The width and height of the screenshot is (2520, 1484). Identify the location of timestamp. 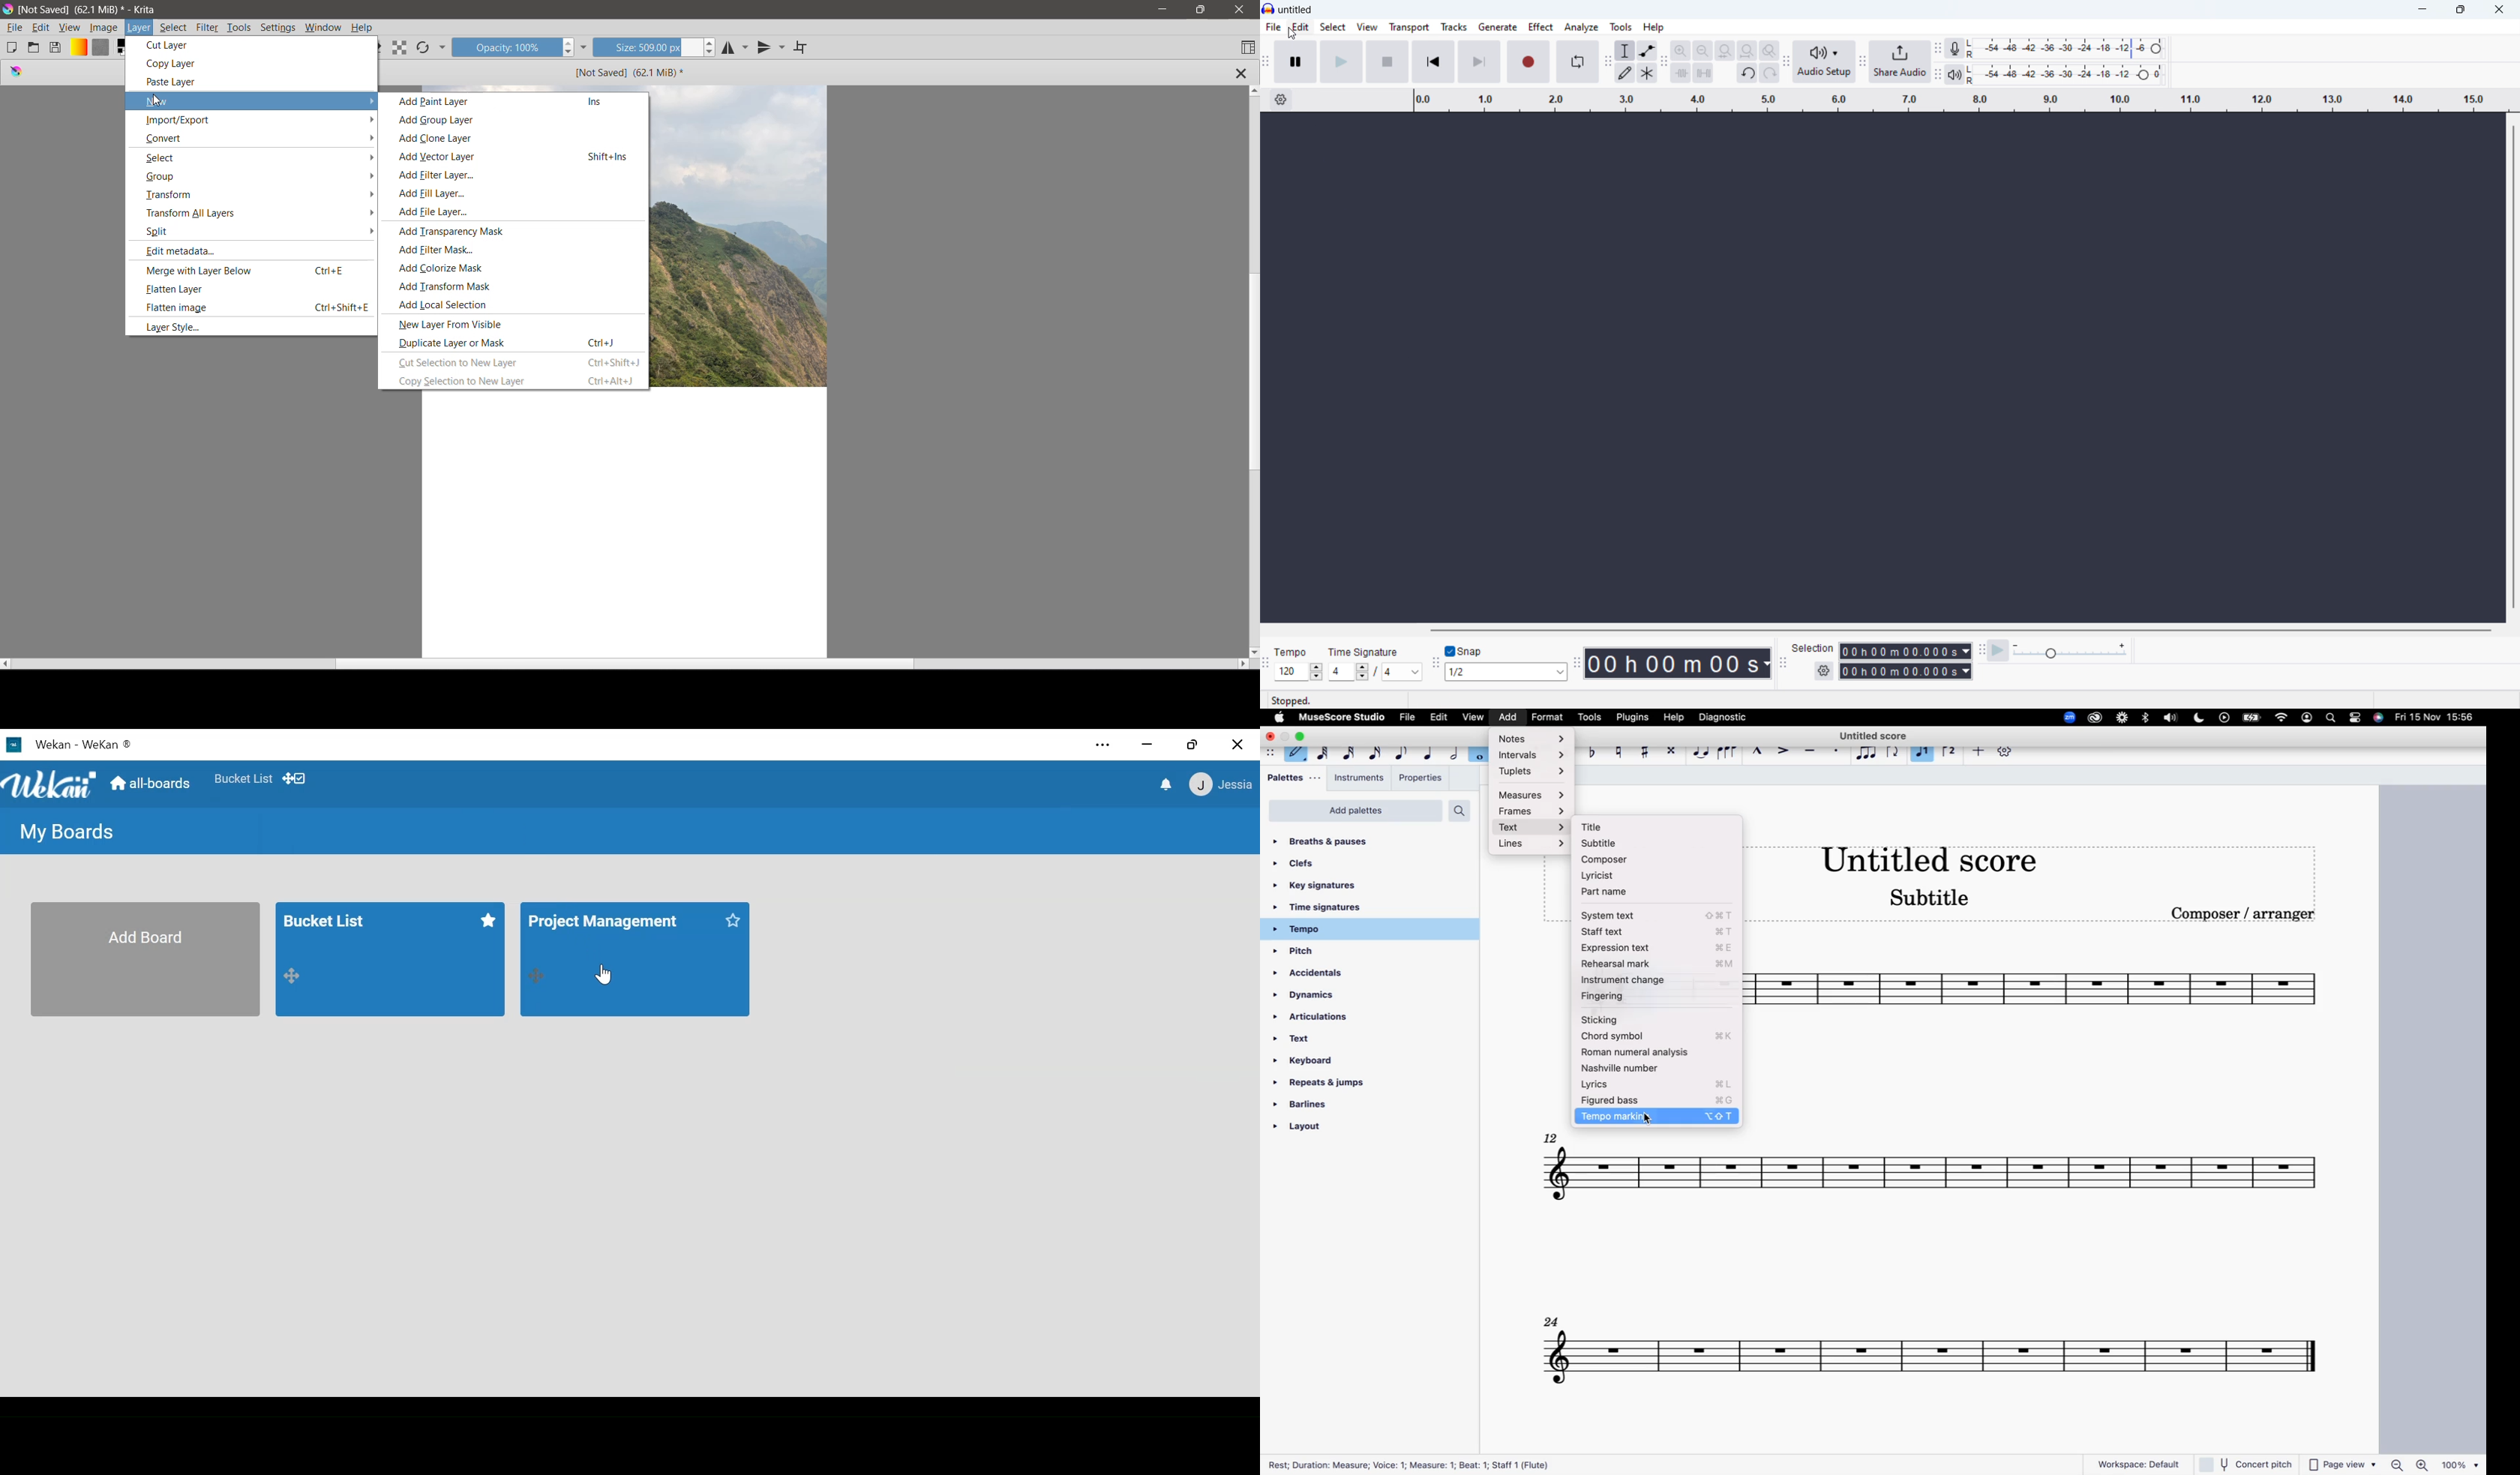
(1680, 663).